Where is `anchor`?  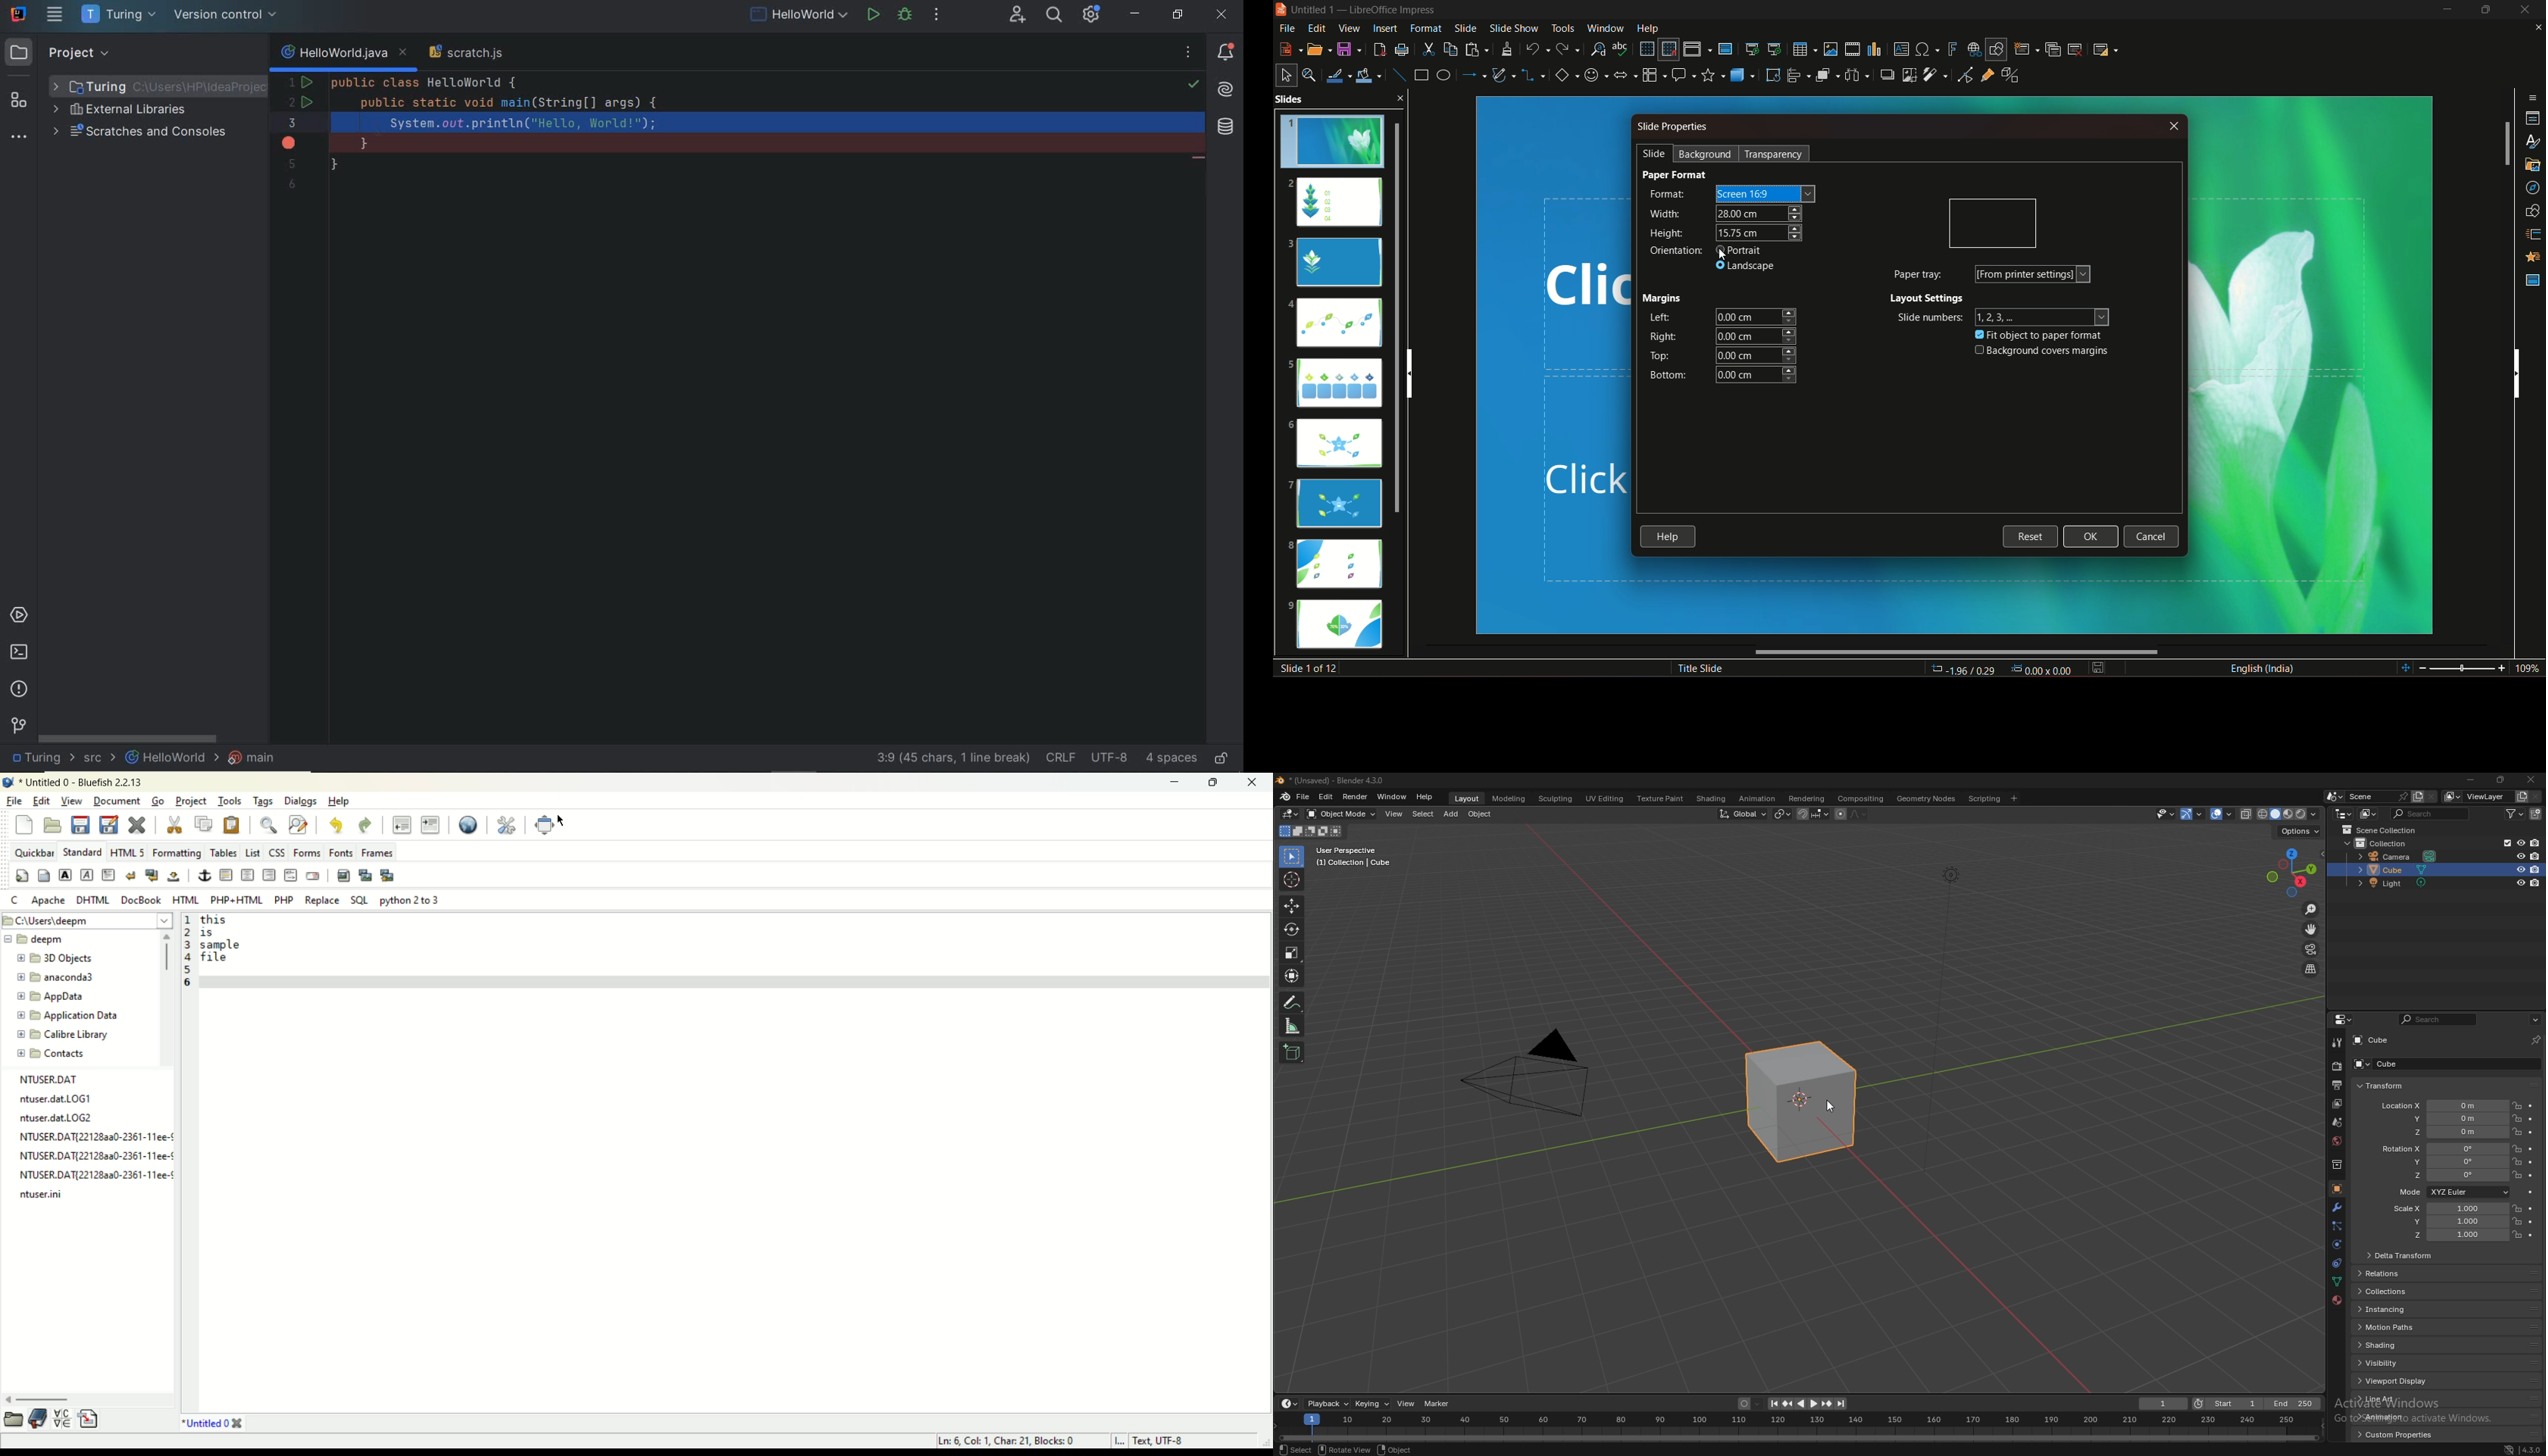
anchor is located at coordinates (204, 876).